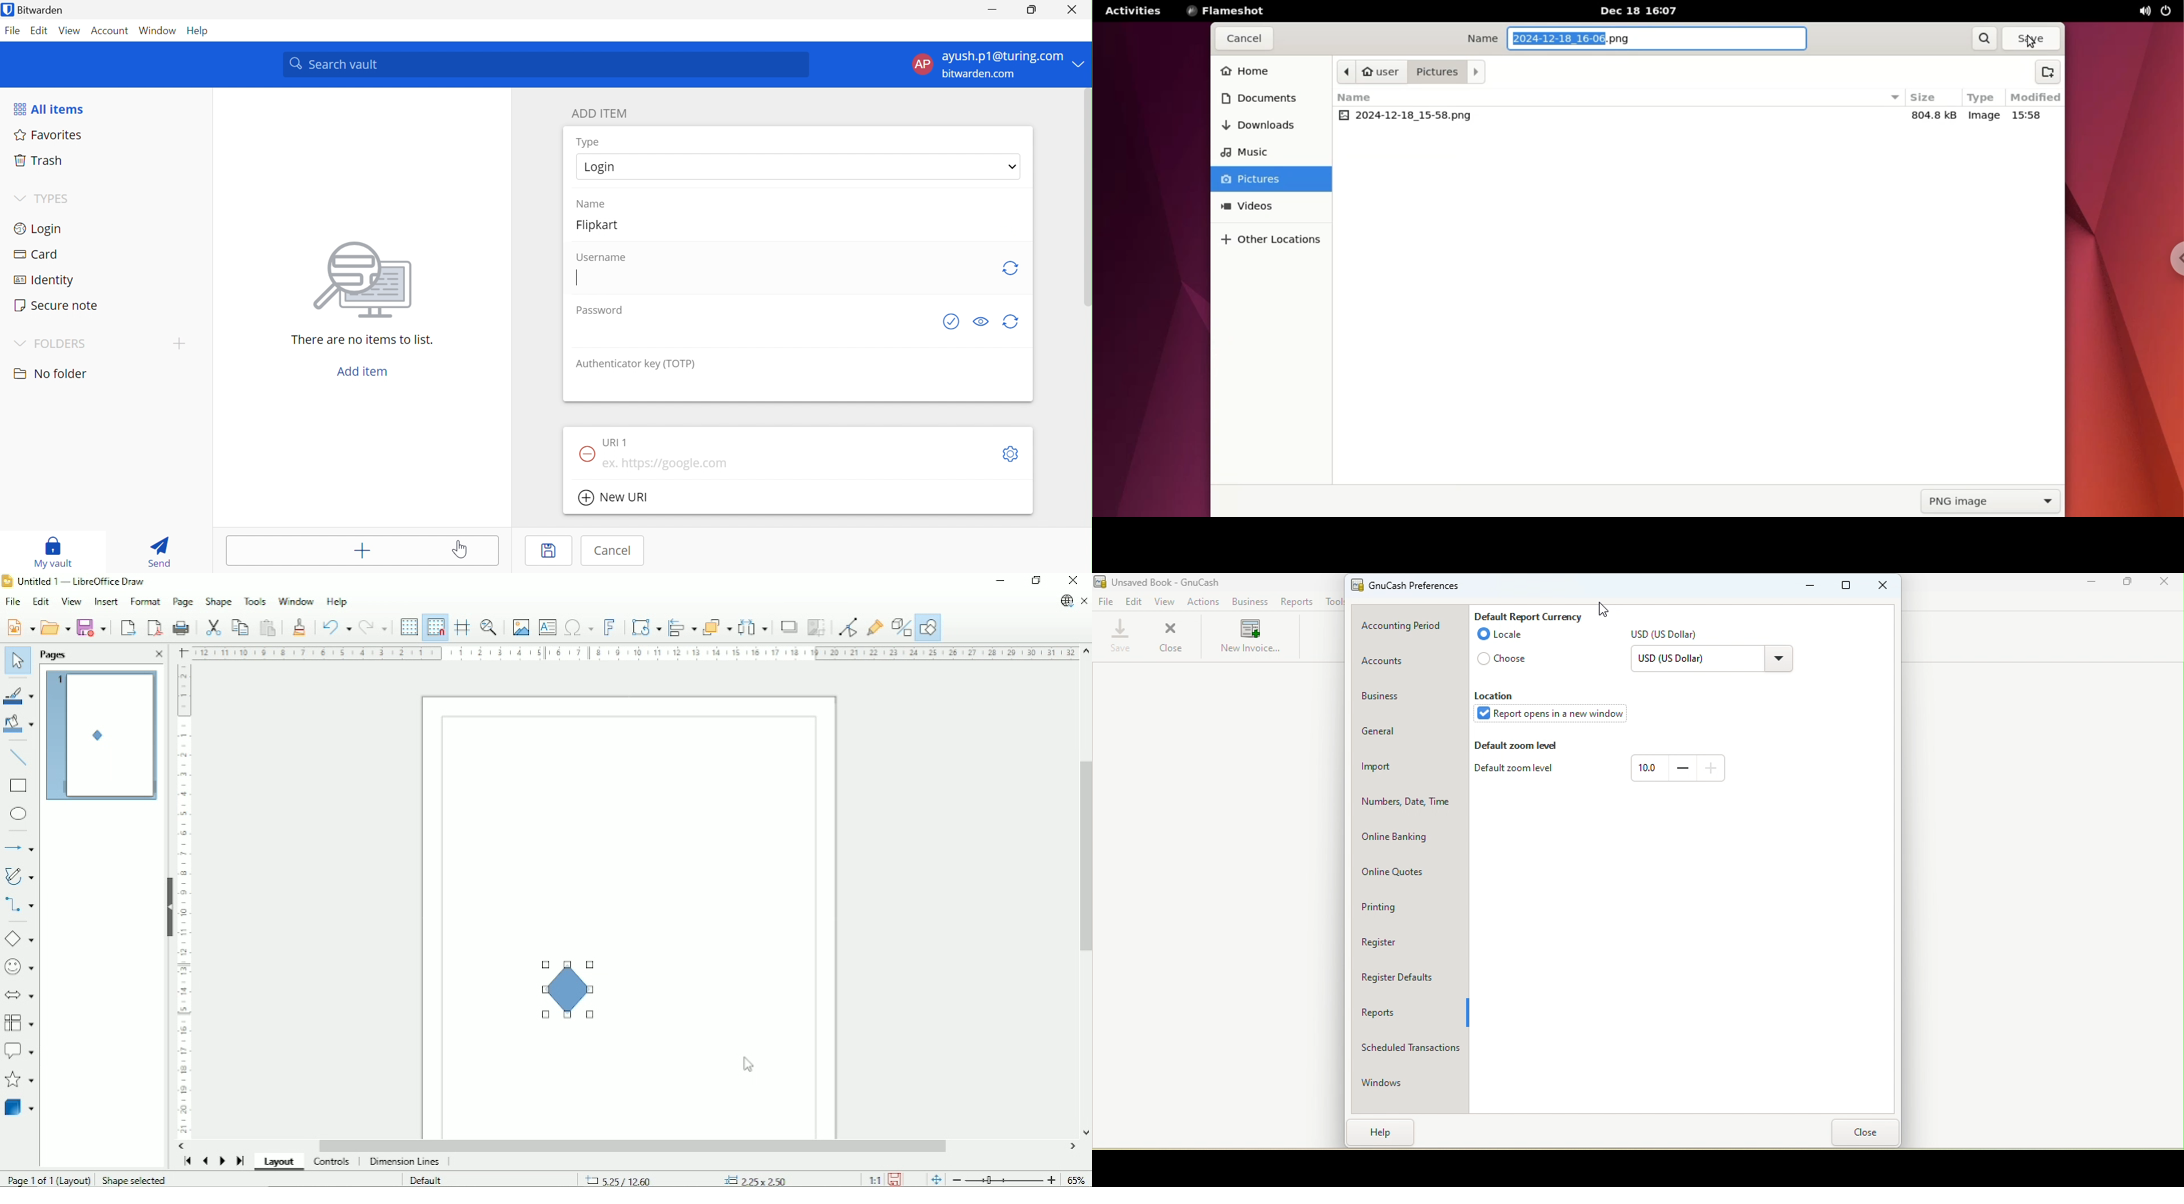 Image resolution: width=2184 pixels, height=1204 pixels. I want to click on Text box, so click(1648, 768).